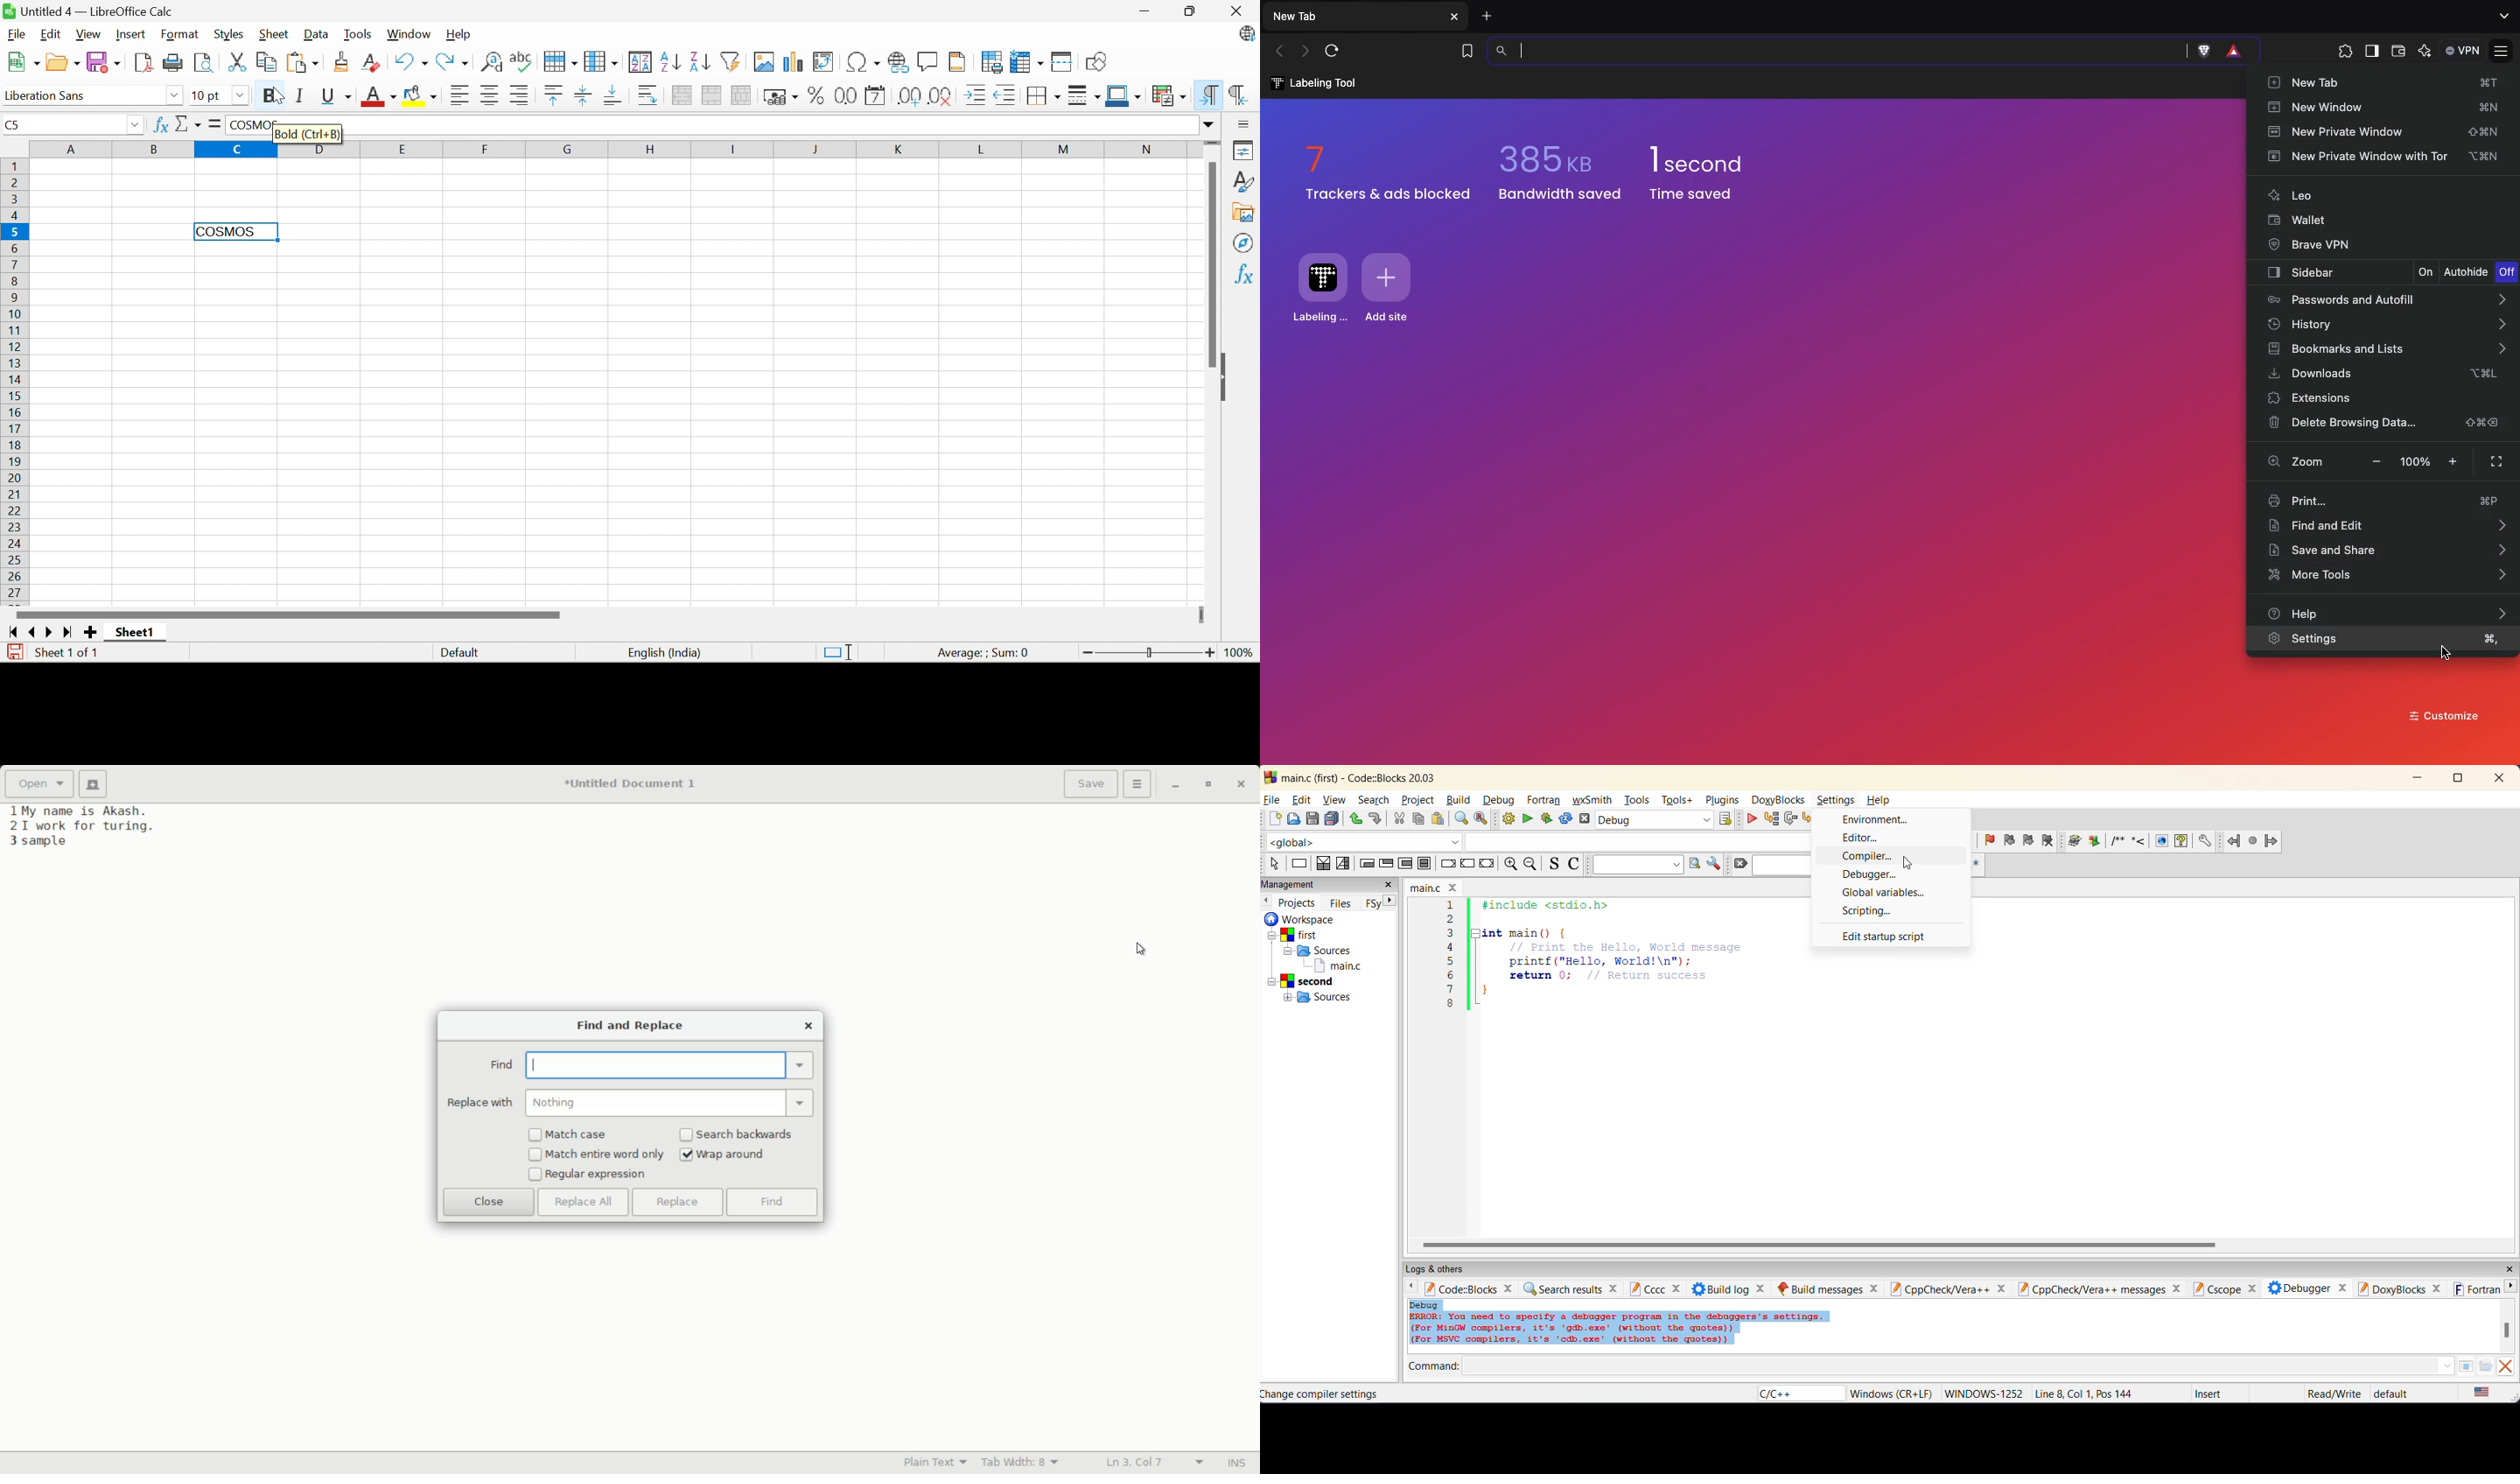  What do you see at coordinates (145, 62) in the screenshot?
I see `Export as PDF` at bounding box center [145, 62].